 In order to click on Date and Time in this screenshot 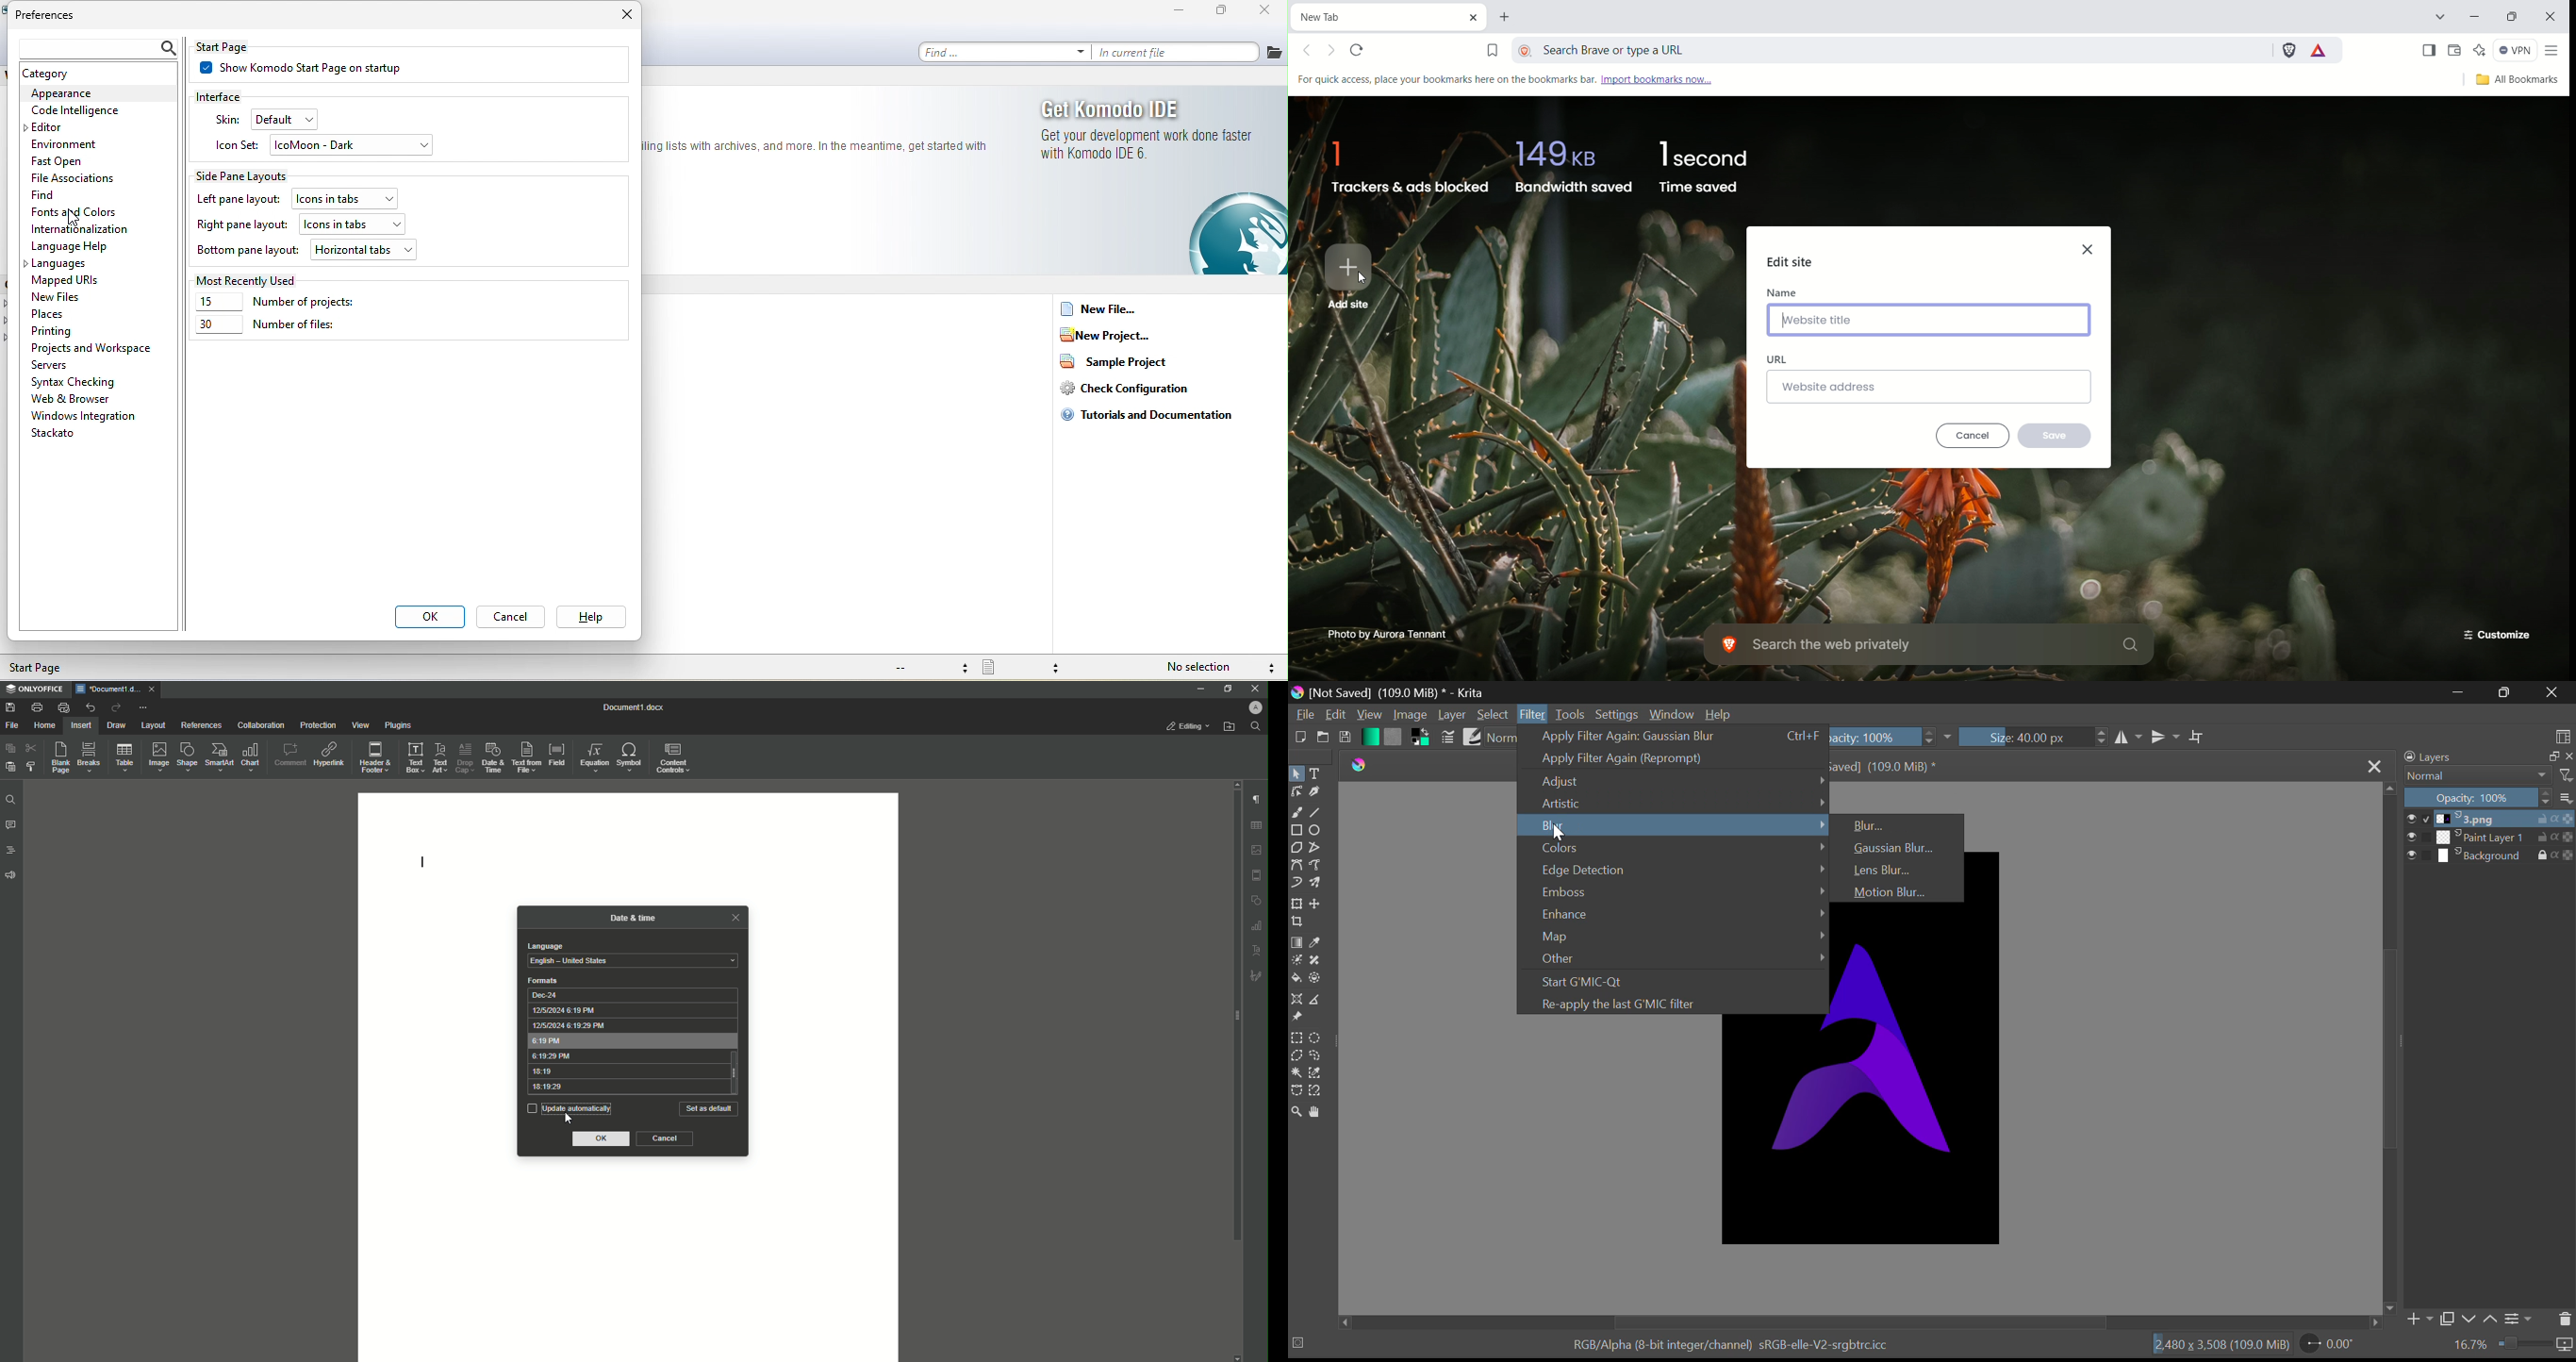, I will do `click(491, 757)`.